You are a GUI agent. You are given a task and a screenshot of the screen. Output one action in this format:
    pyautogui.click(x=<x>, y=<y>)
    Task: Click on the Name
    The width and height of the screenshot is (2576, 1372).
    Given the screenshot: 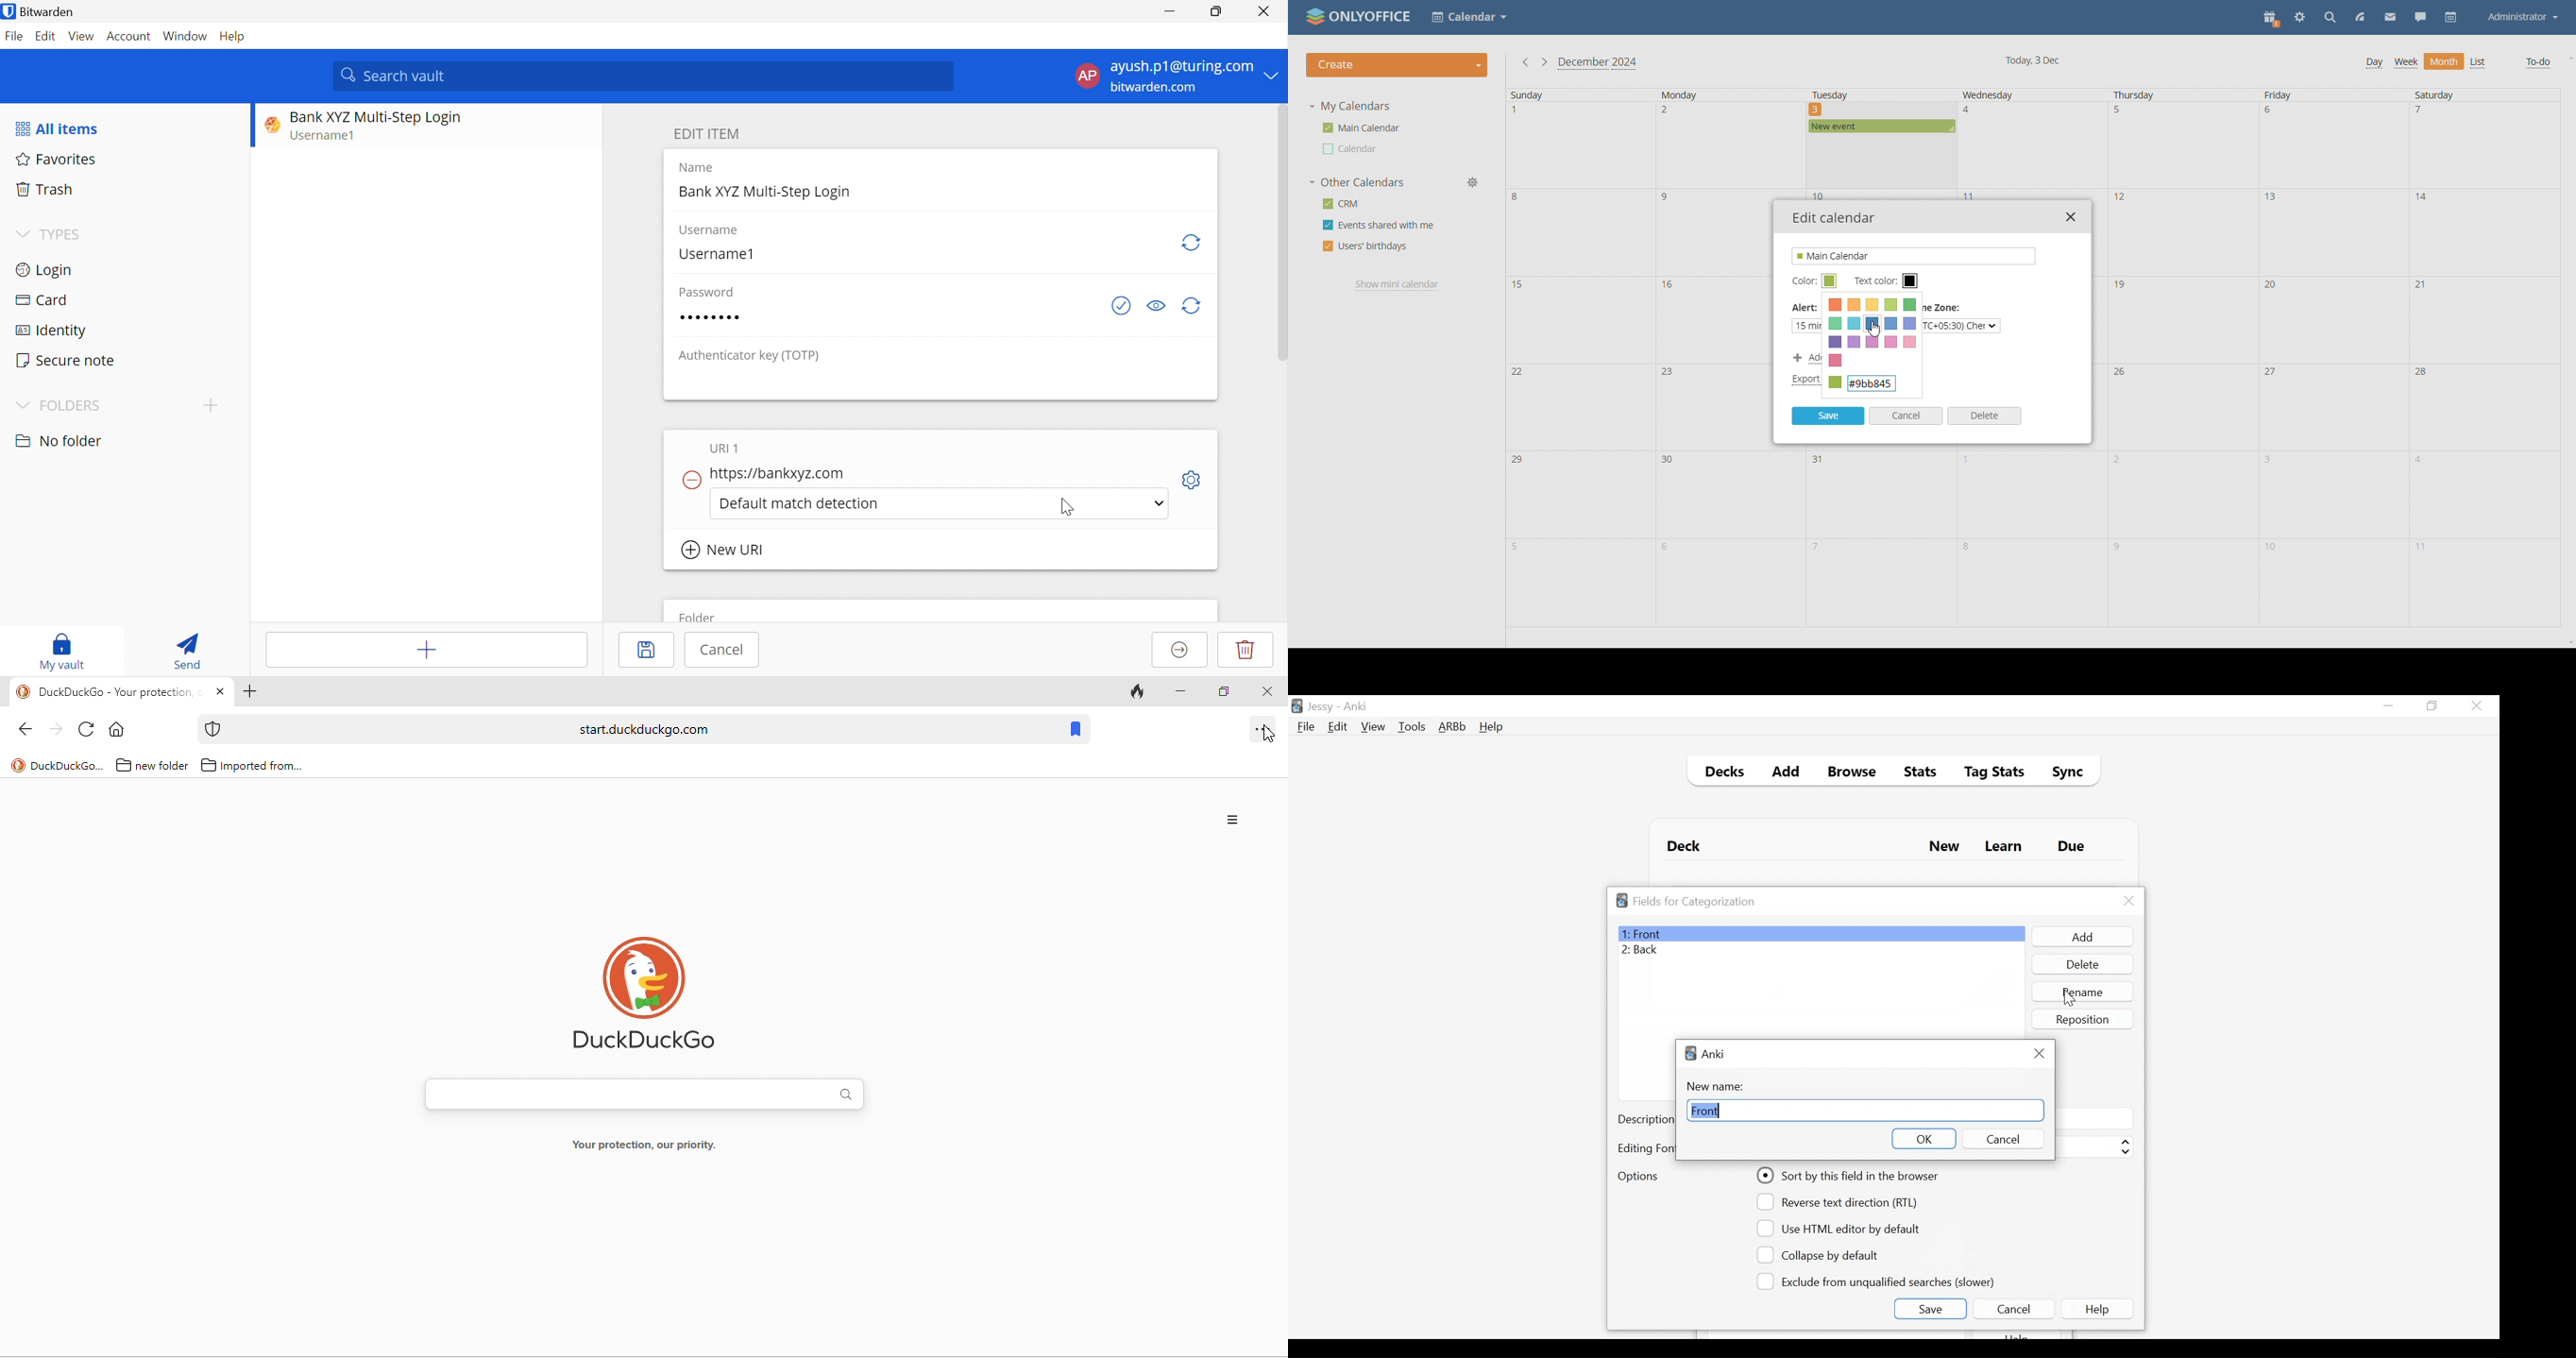 What is the action you would take?
    pyautogui.click(x=699, y=168)
    